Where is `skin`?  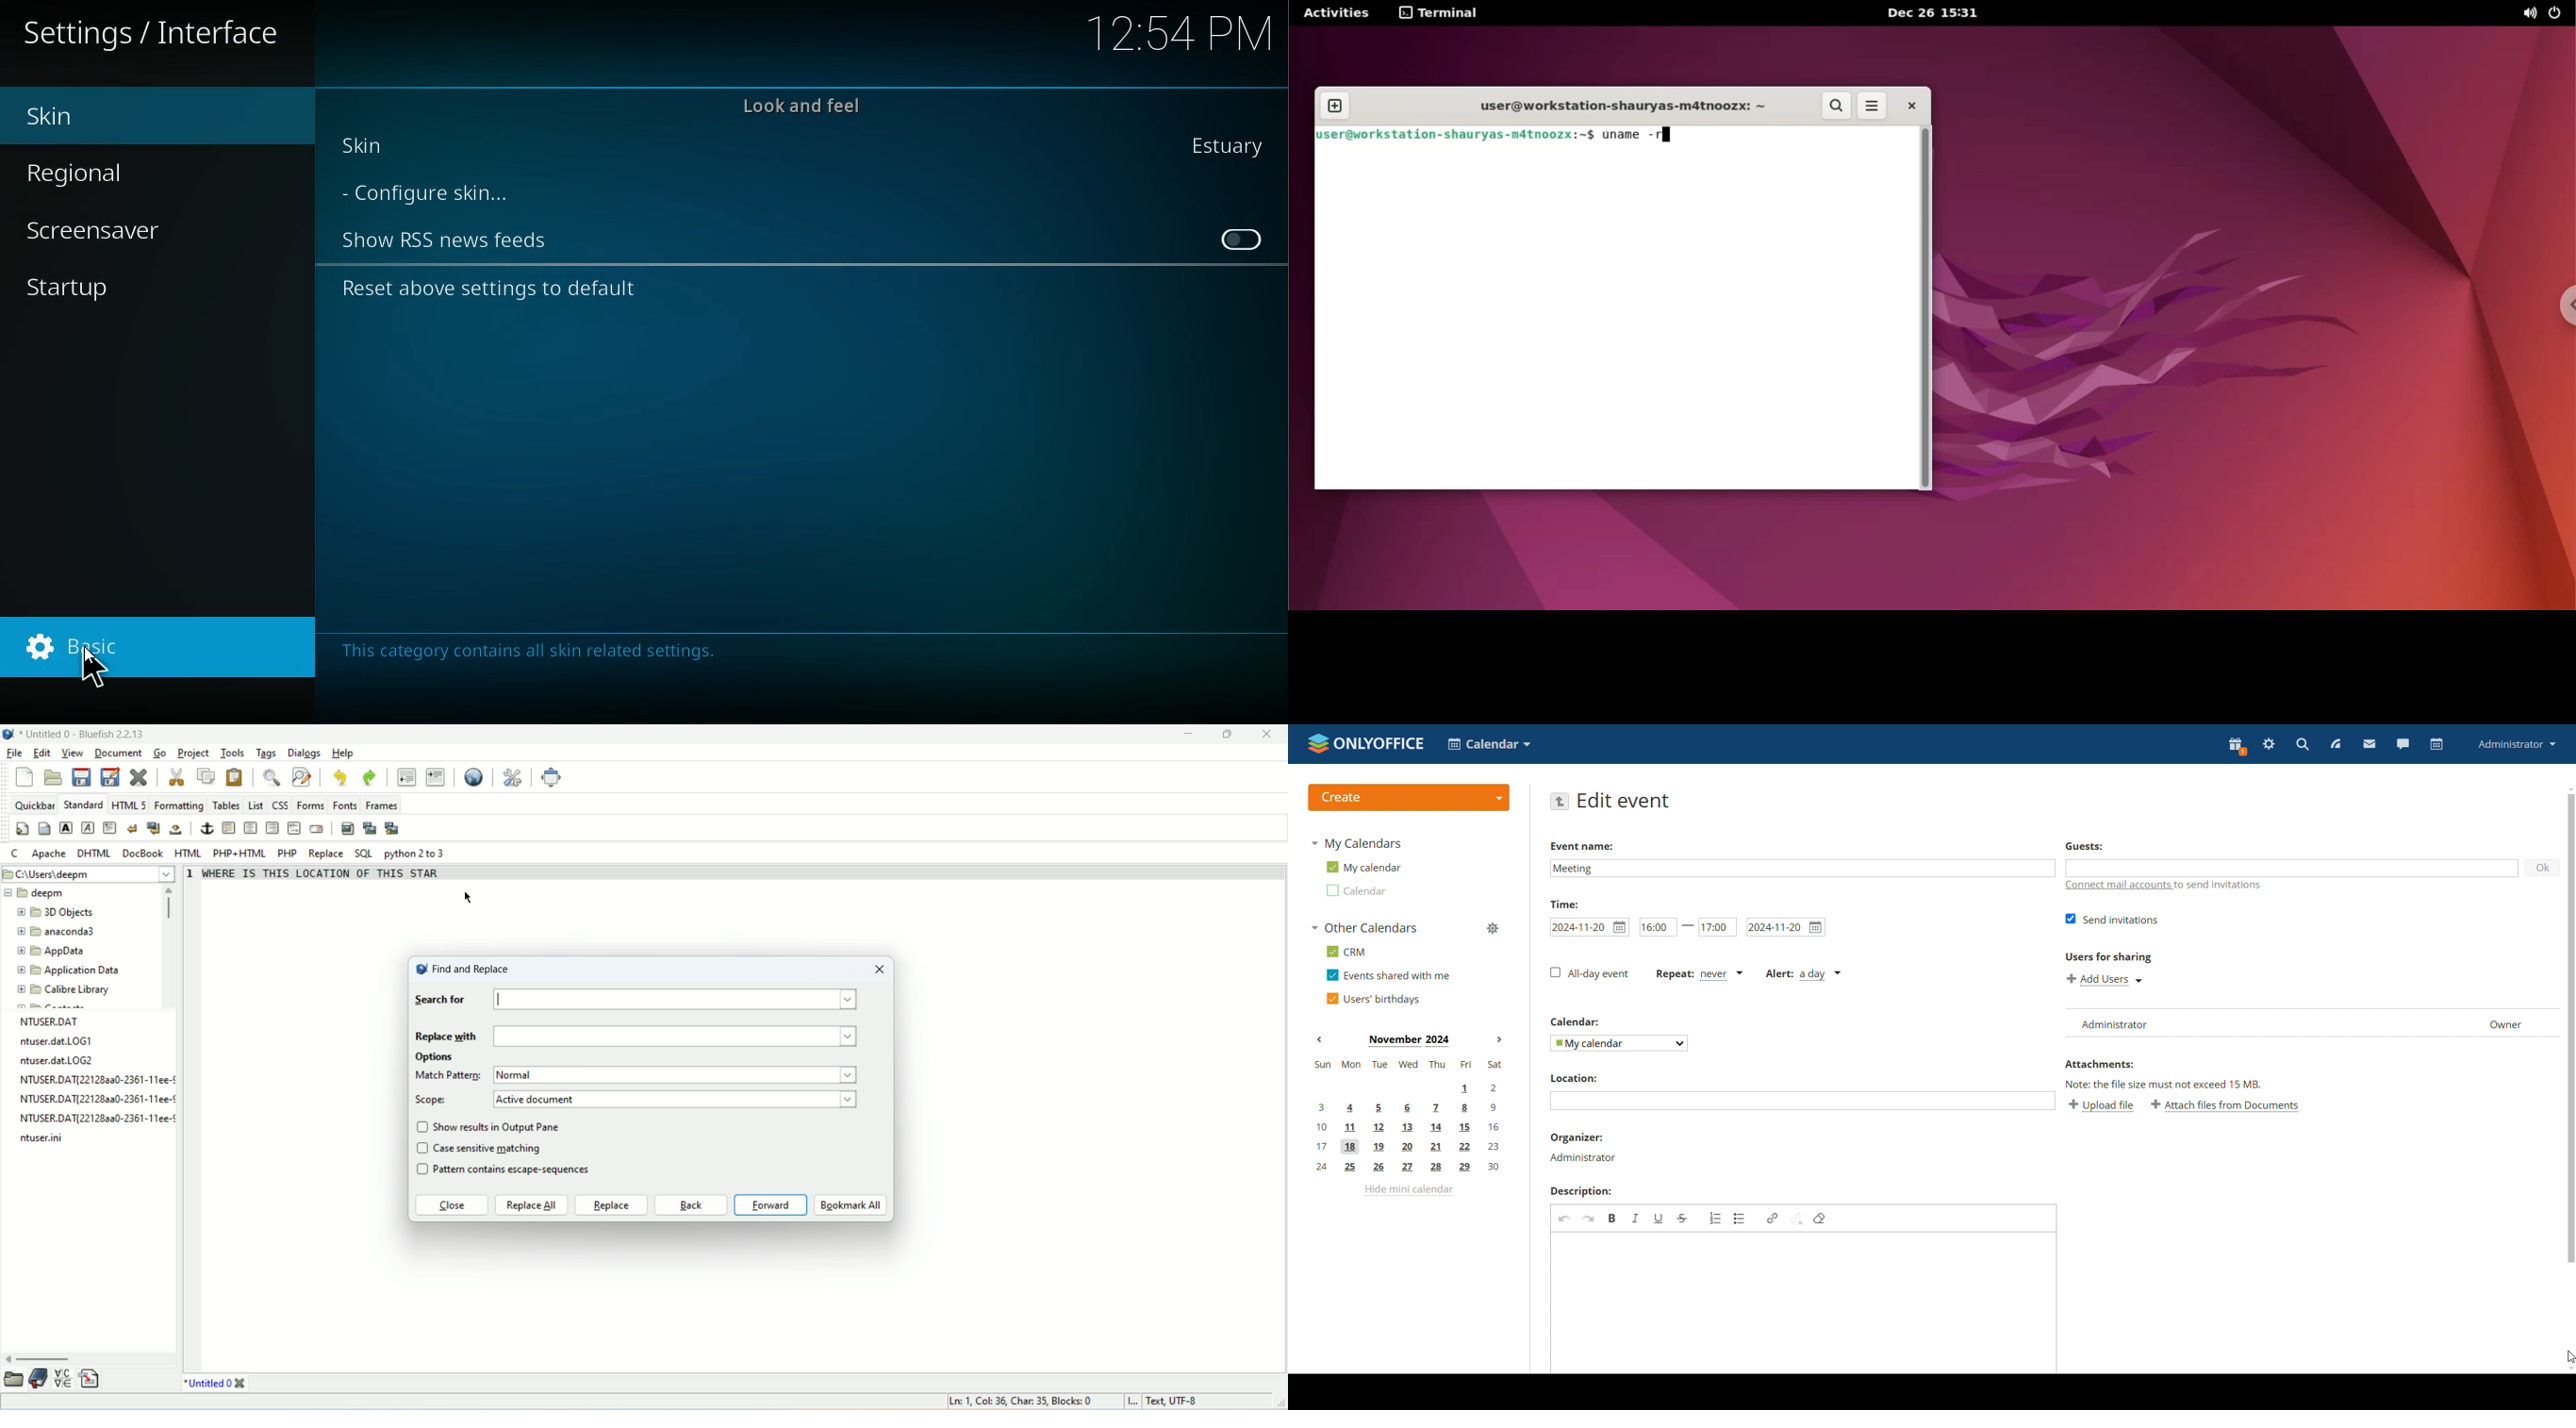 skin is located at coordinates (124, 114).